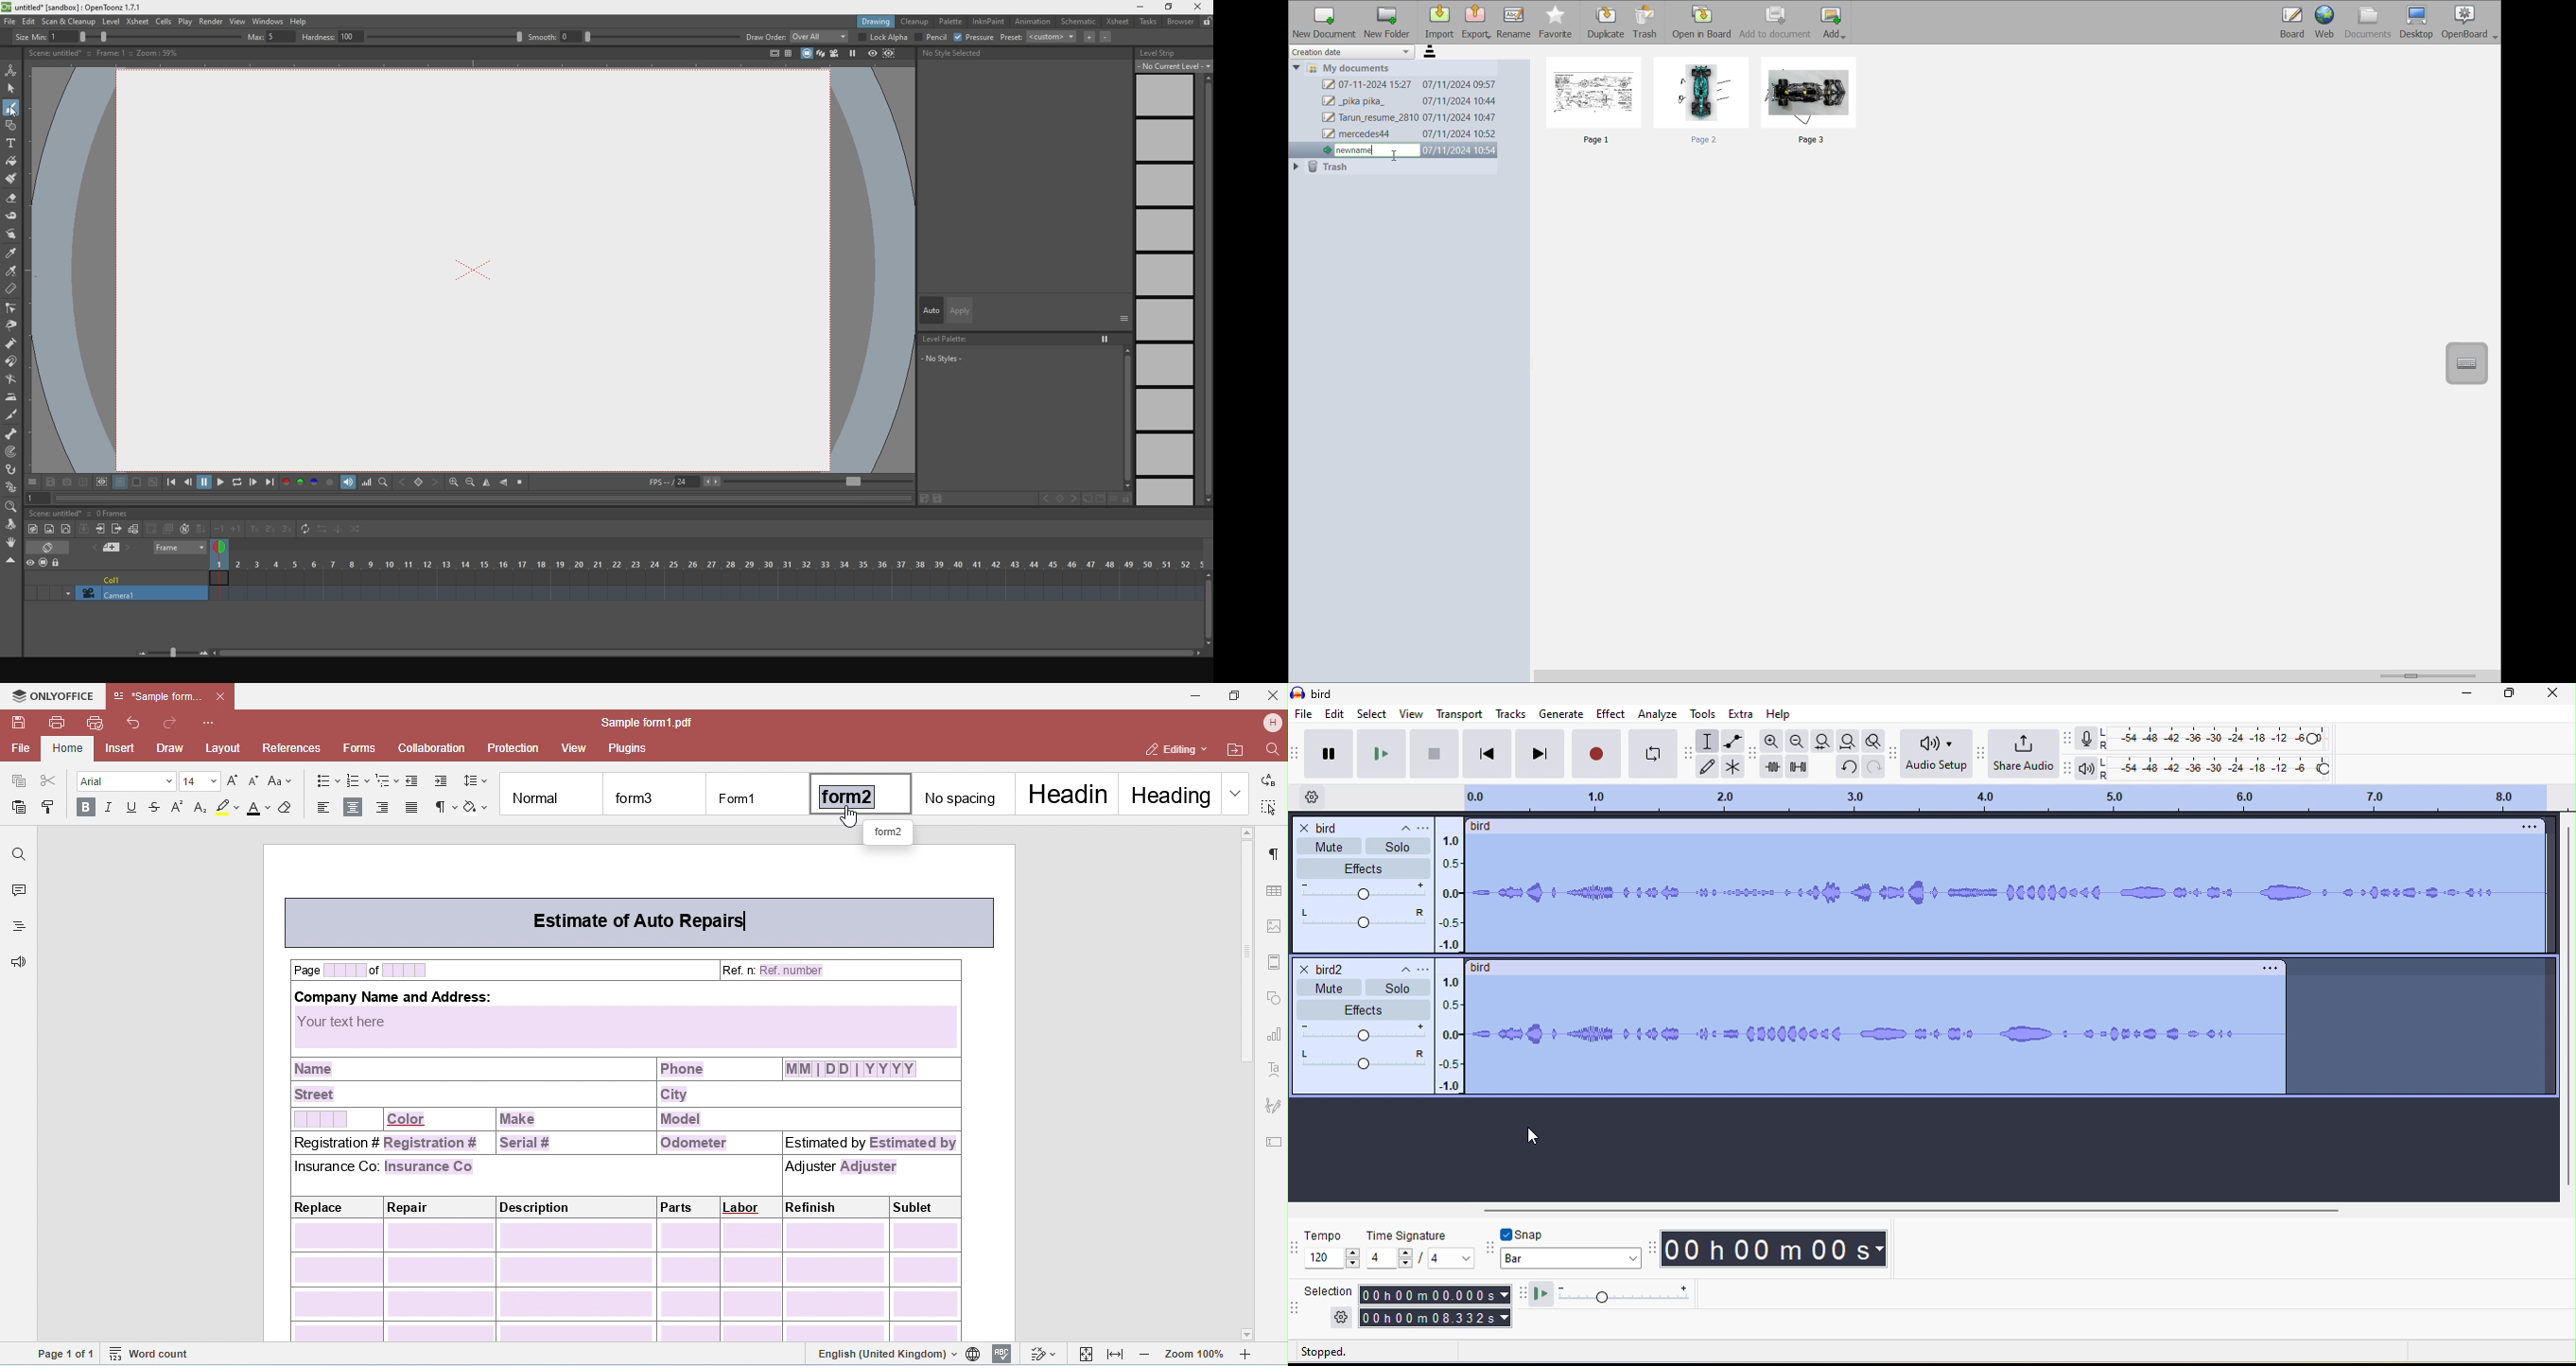 This screenshot has width=2576, height=1372. I want to click on new document, so click(1323, 22).